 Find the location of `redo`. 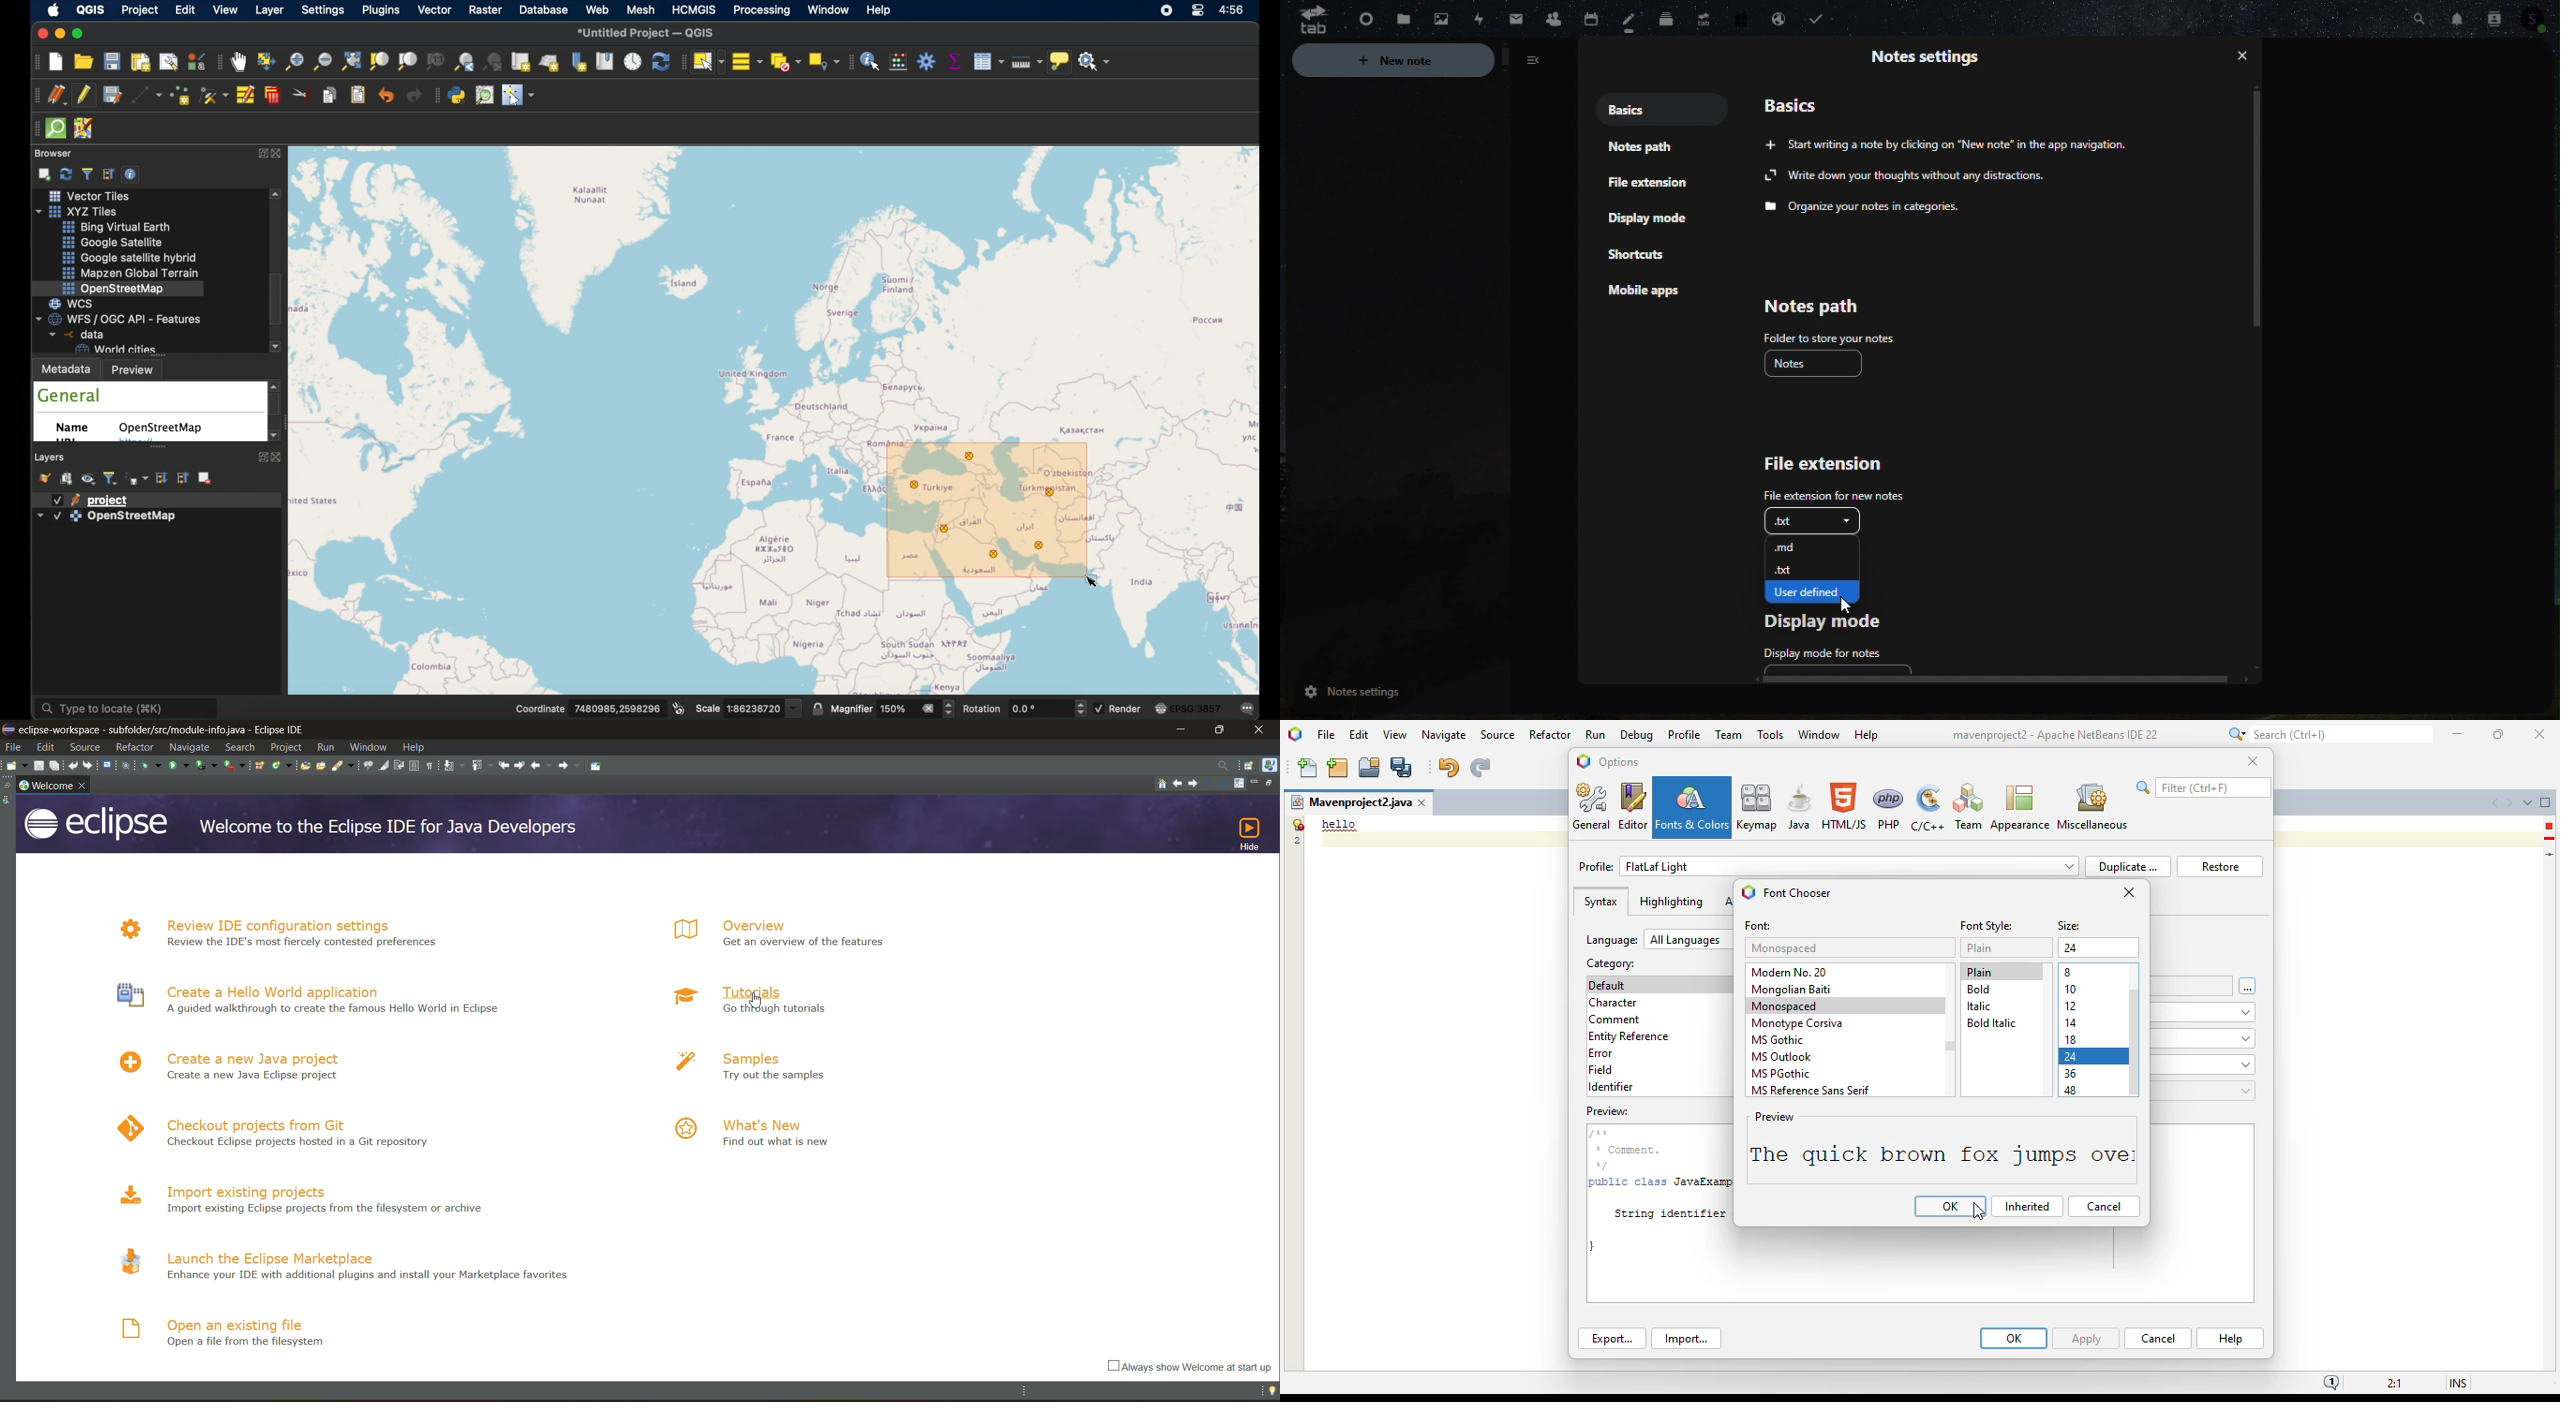

redo is located at coordinates (1480, 768).